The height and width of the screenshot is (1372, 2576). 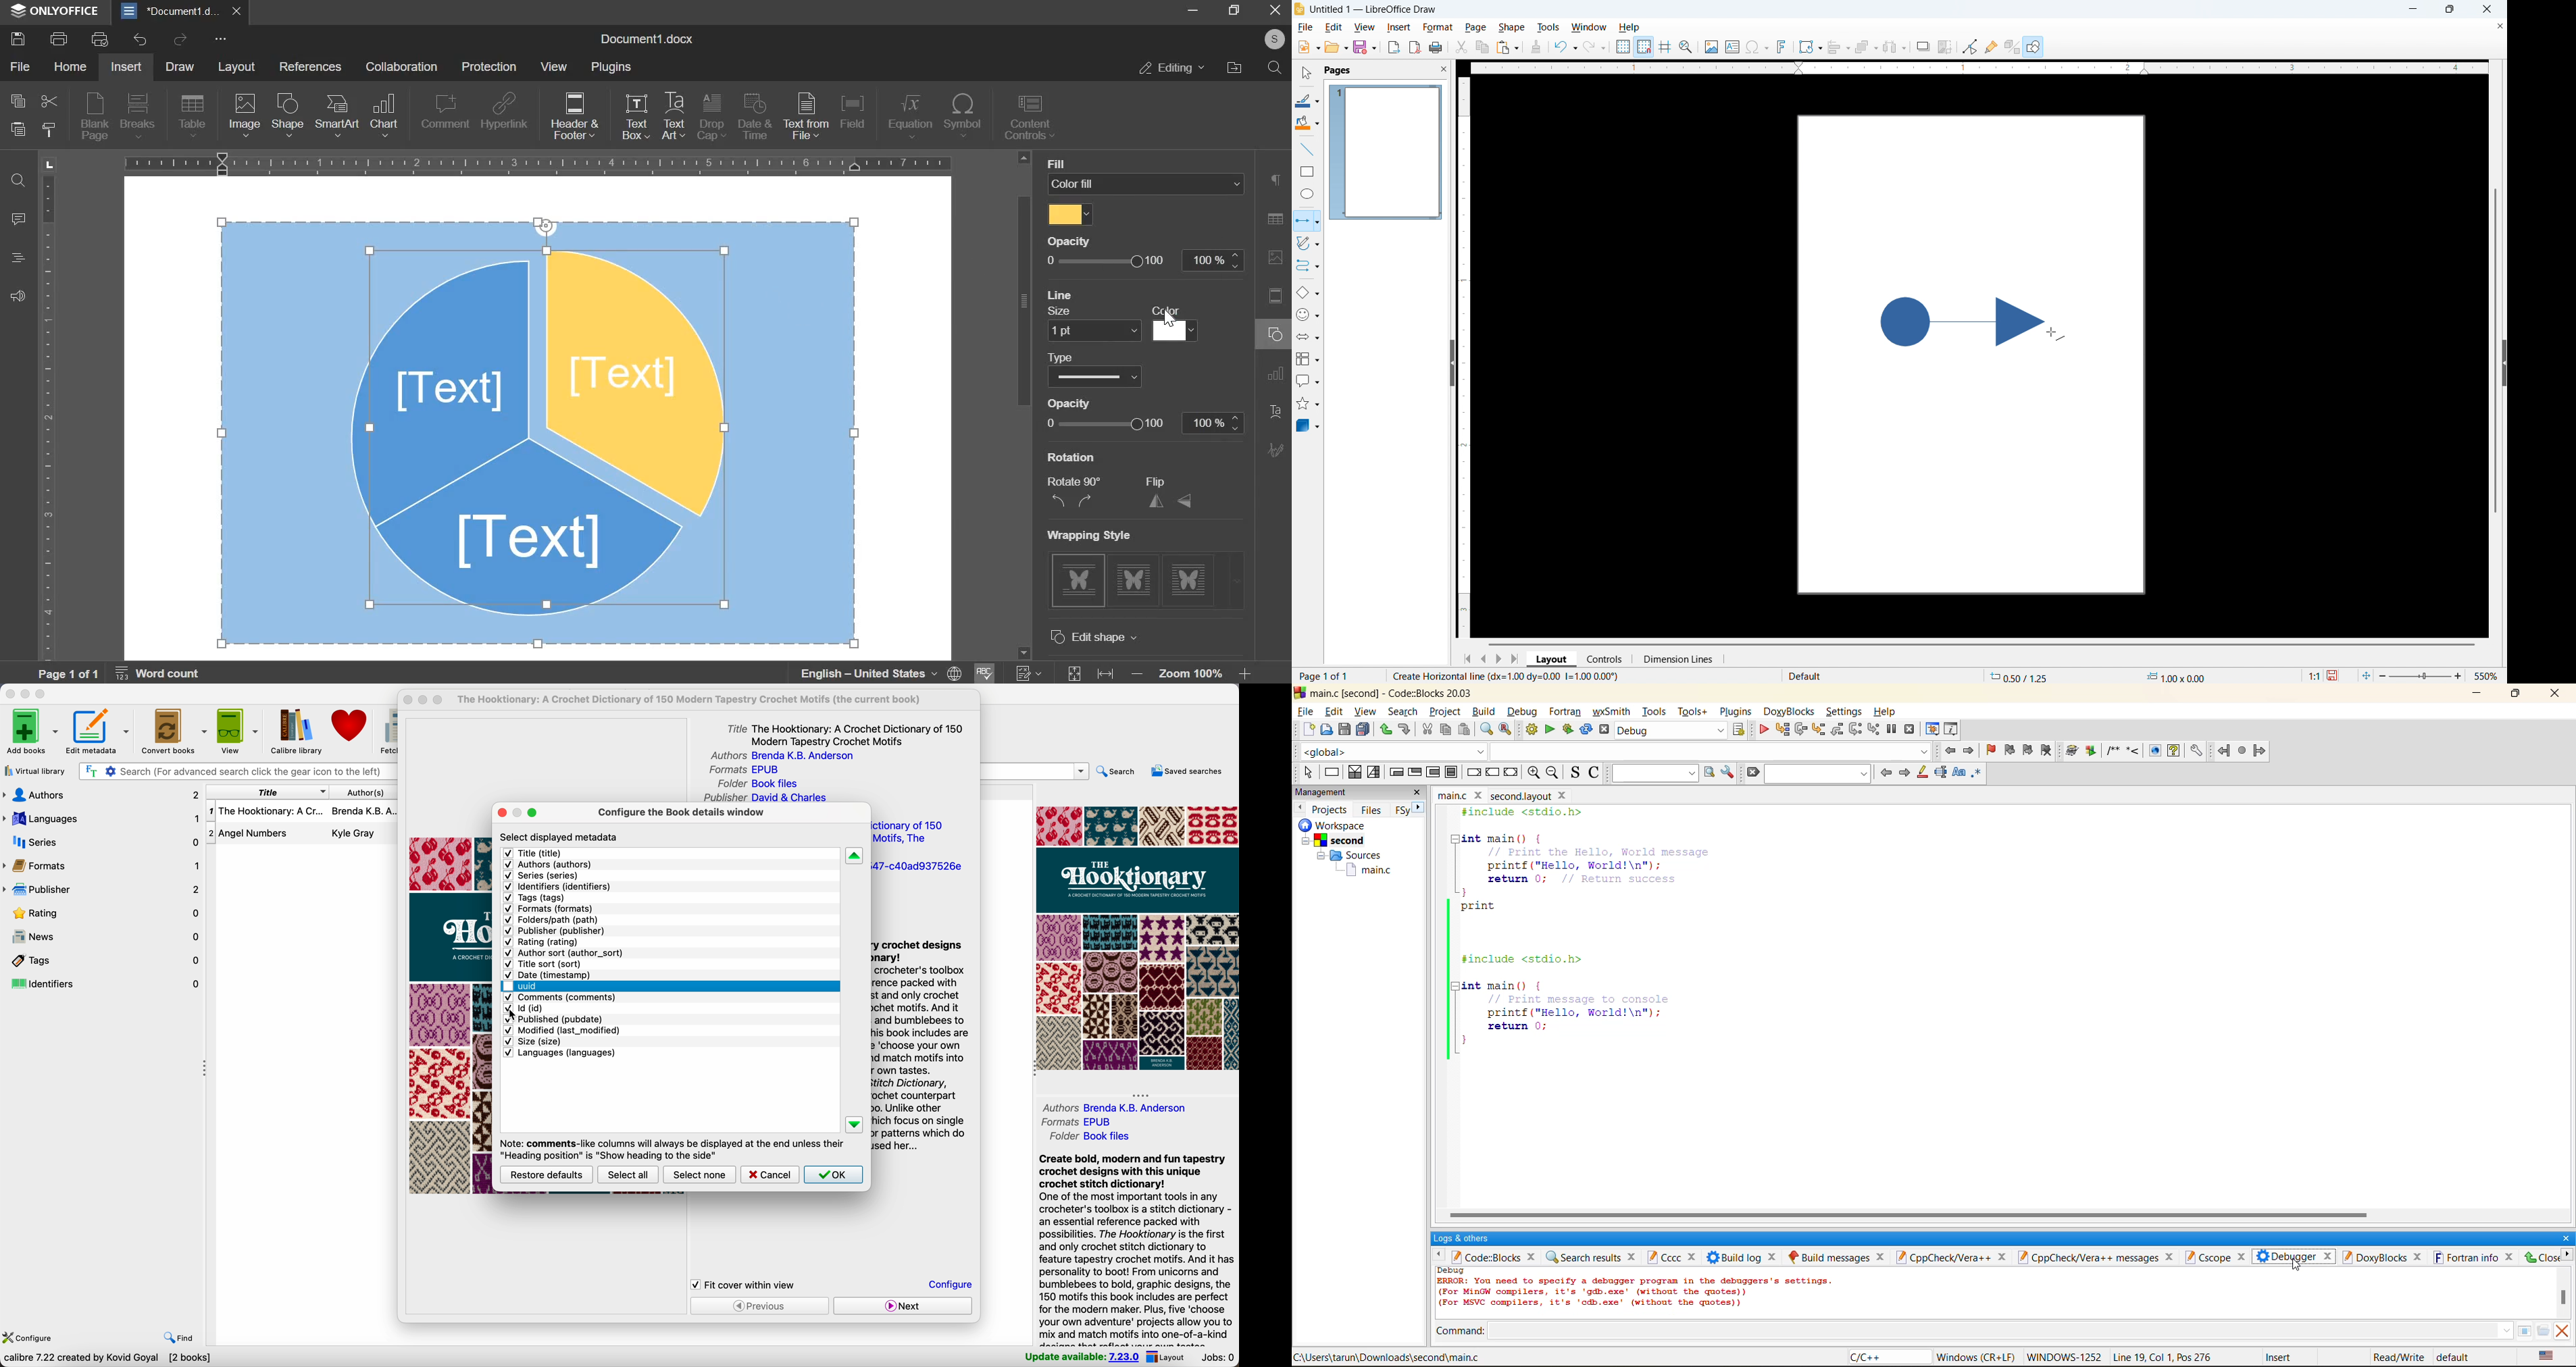 What do you see at coordinates (49, 413) in the screenshot?
I see `vertical scale` at bounding box center [49, 413].